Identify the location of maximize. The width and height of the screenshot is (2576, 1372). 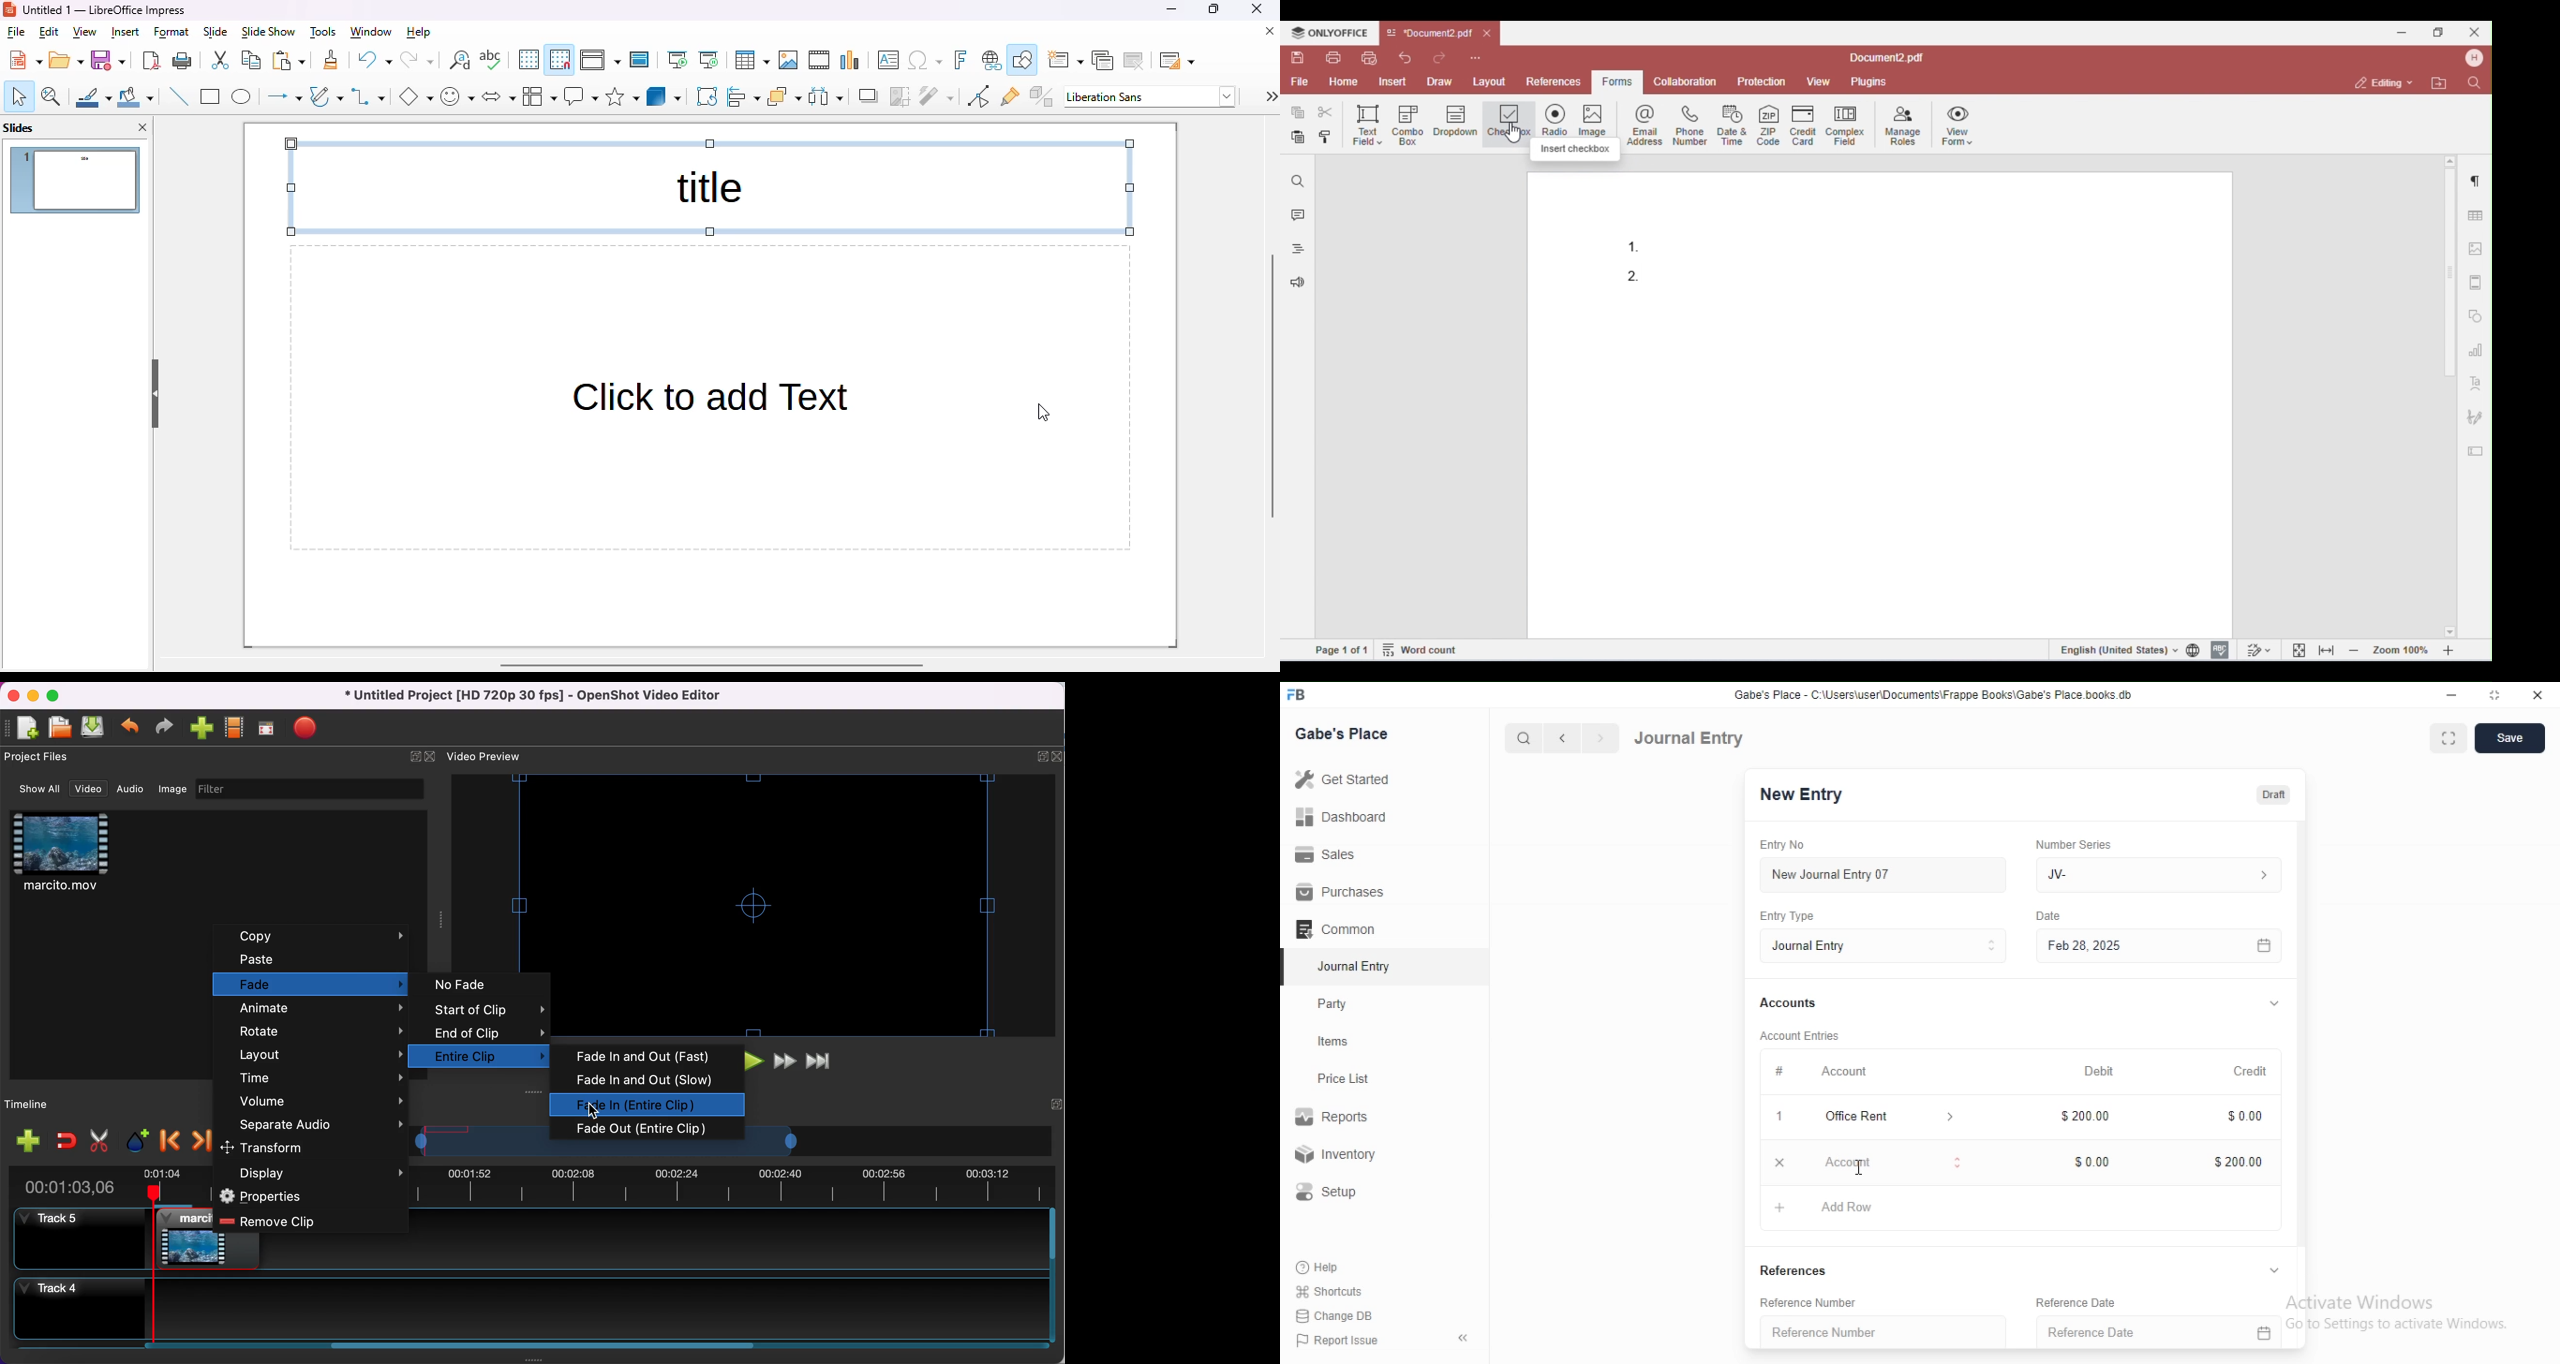
(60, 697).